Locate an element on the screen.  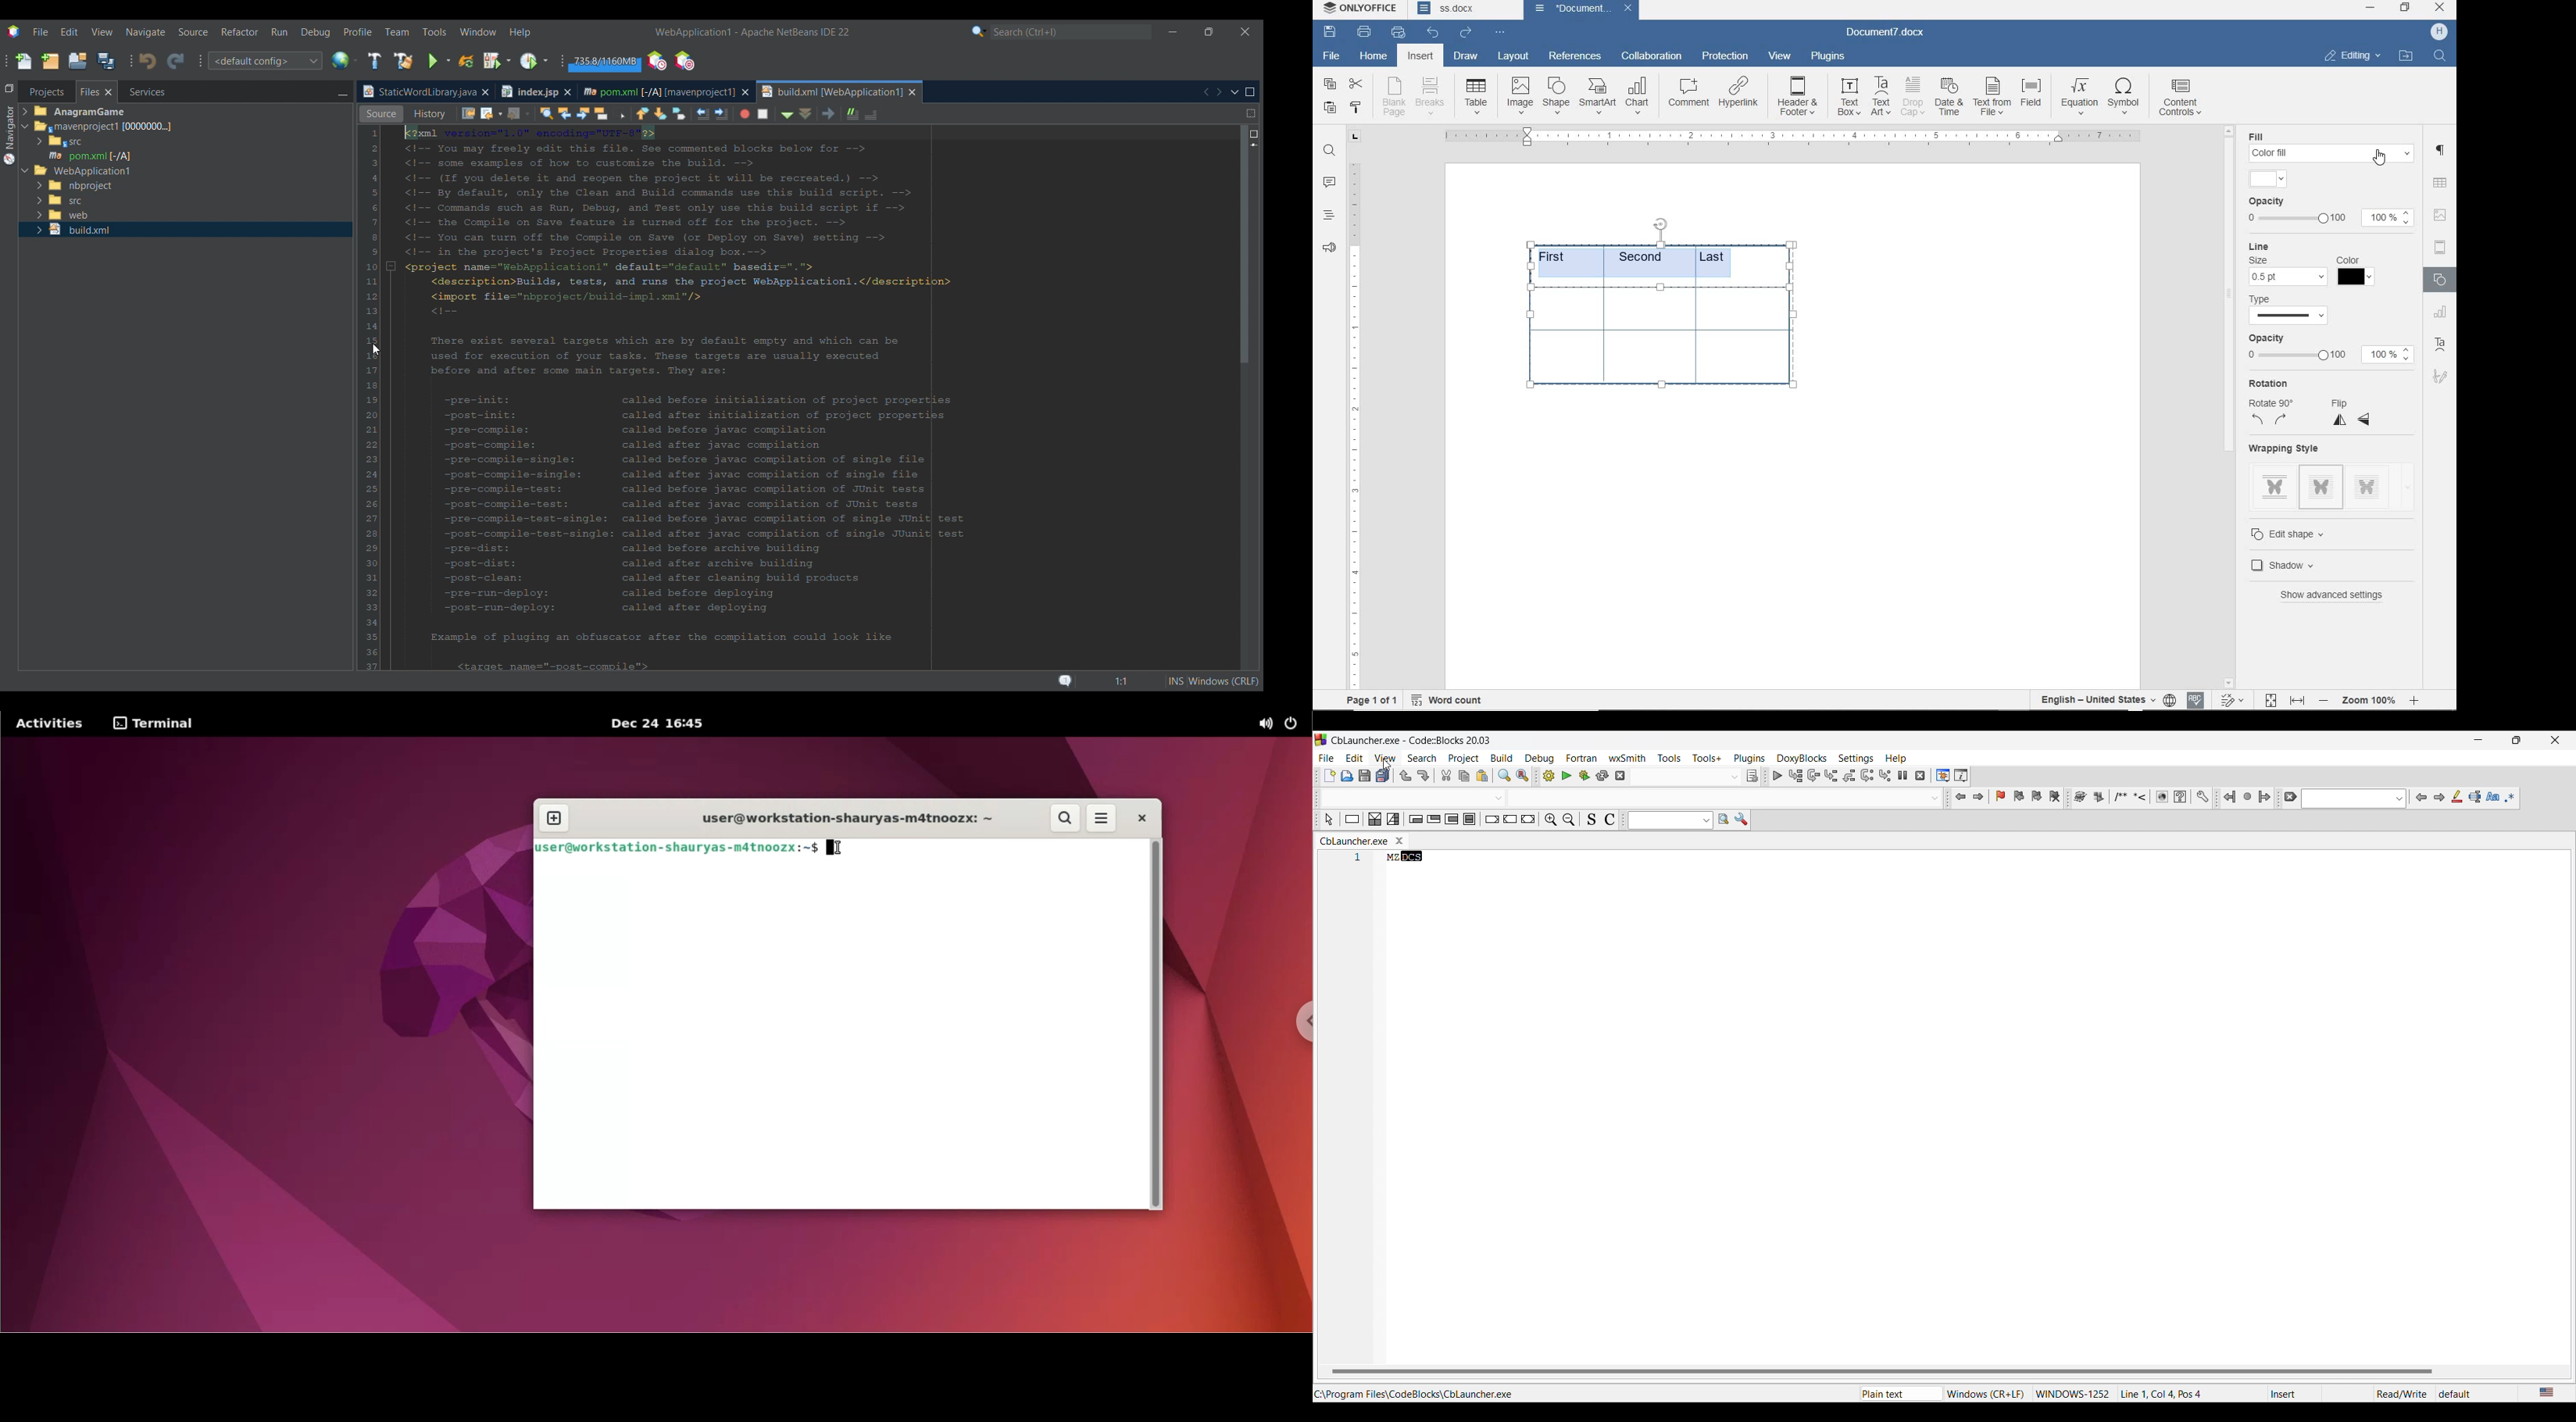
theme colors is located at coordinates (2266, 178).